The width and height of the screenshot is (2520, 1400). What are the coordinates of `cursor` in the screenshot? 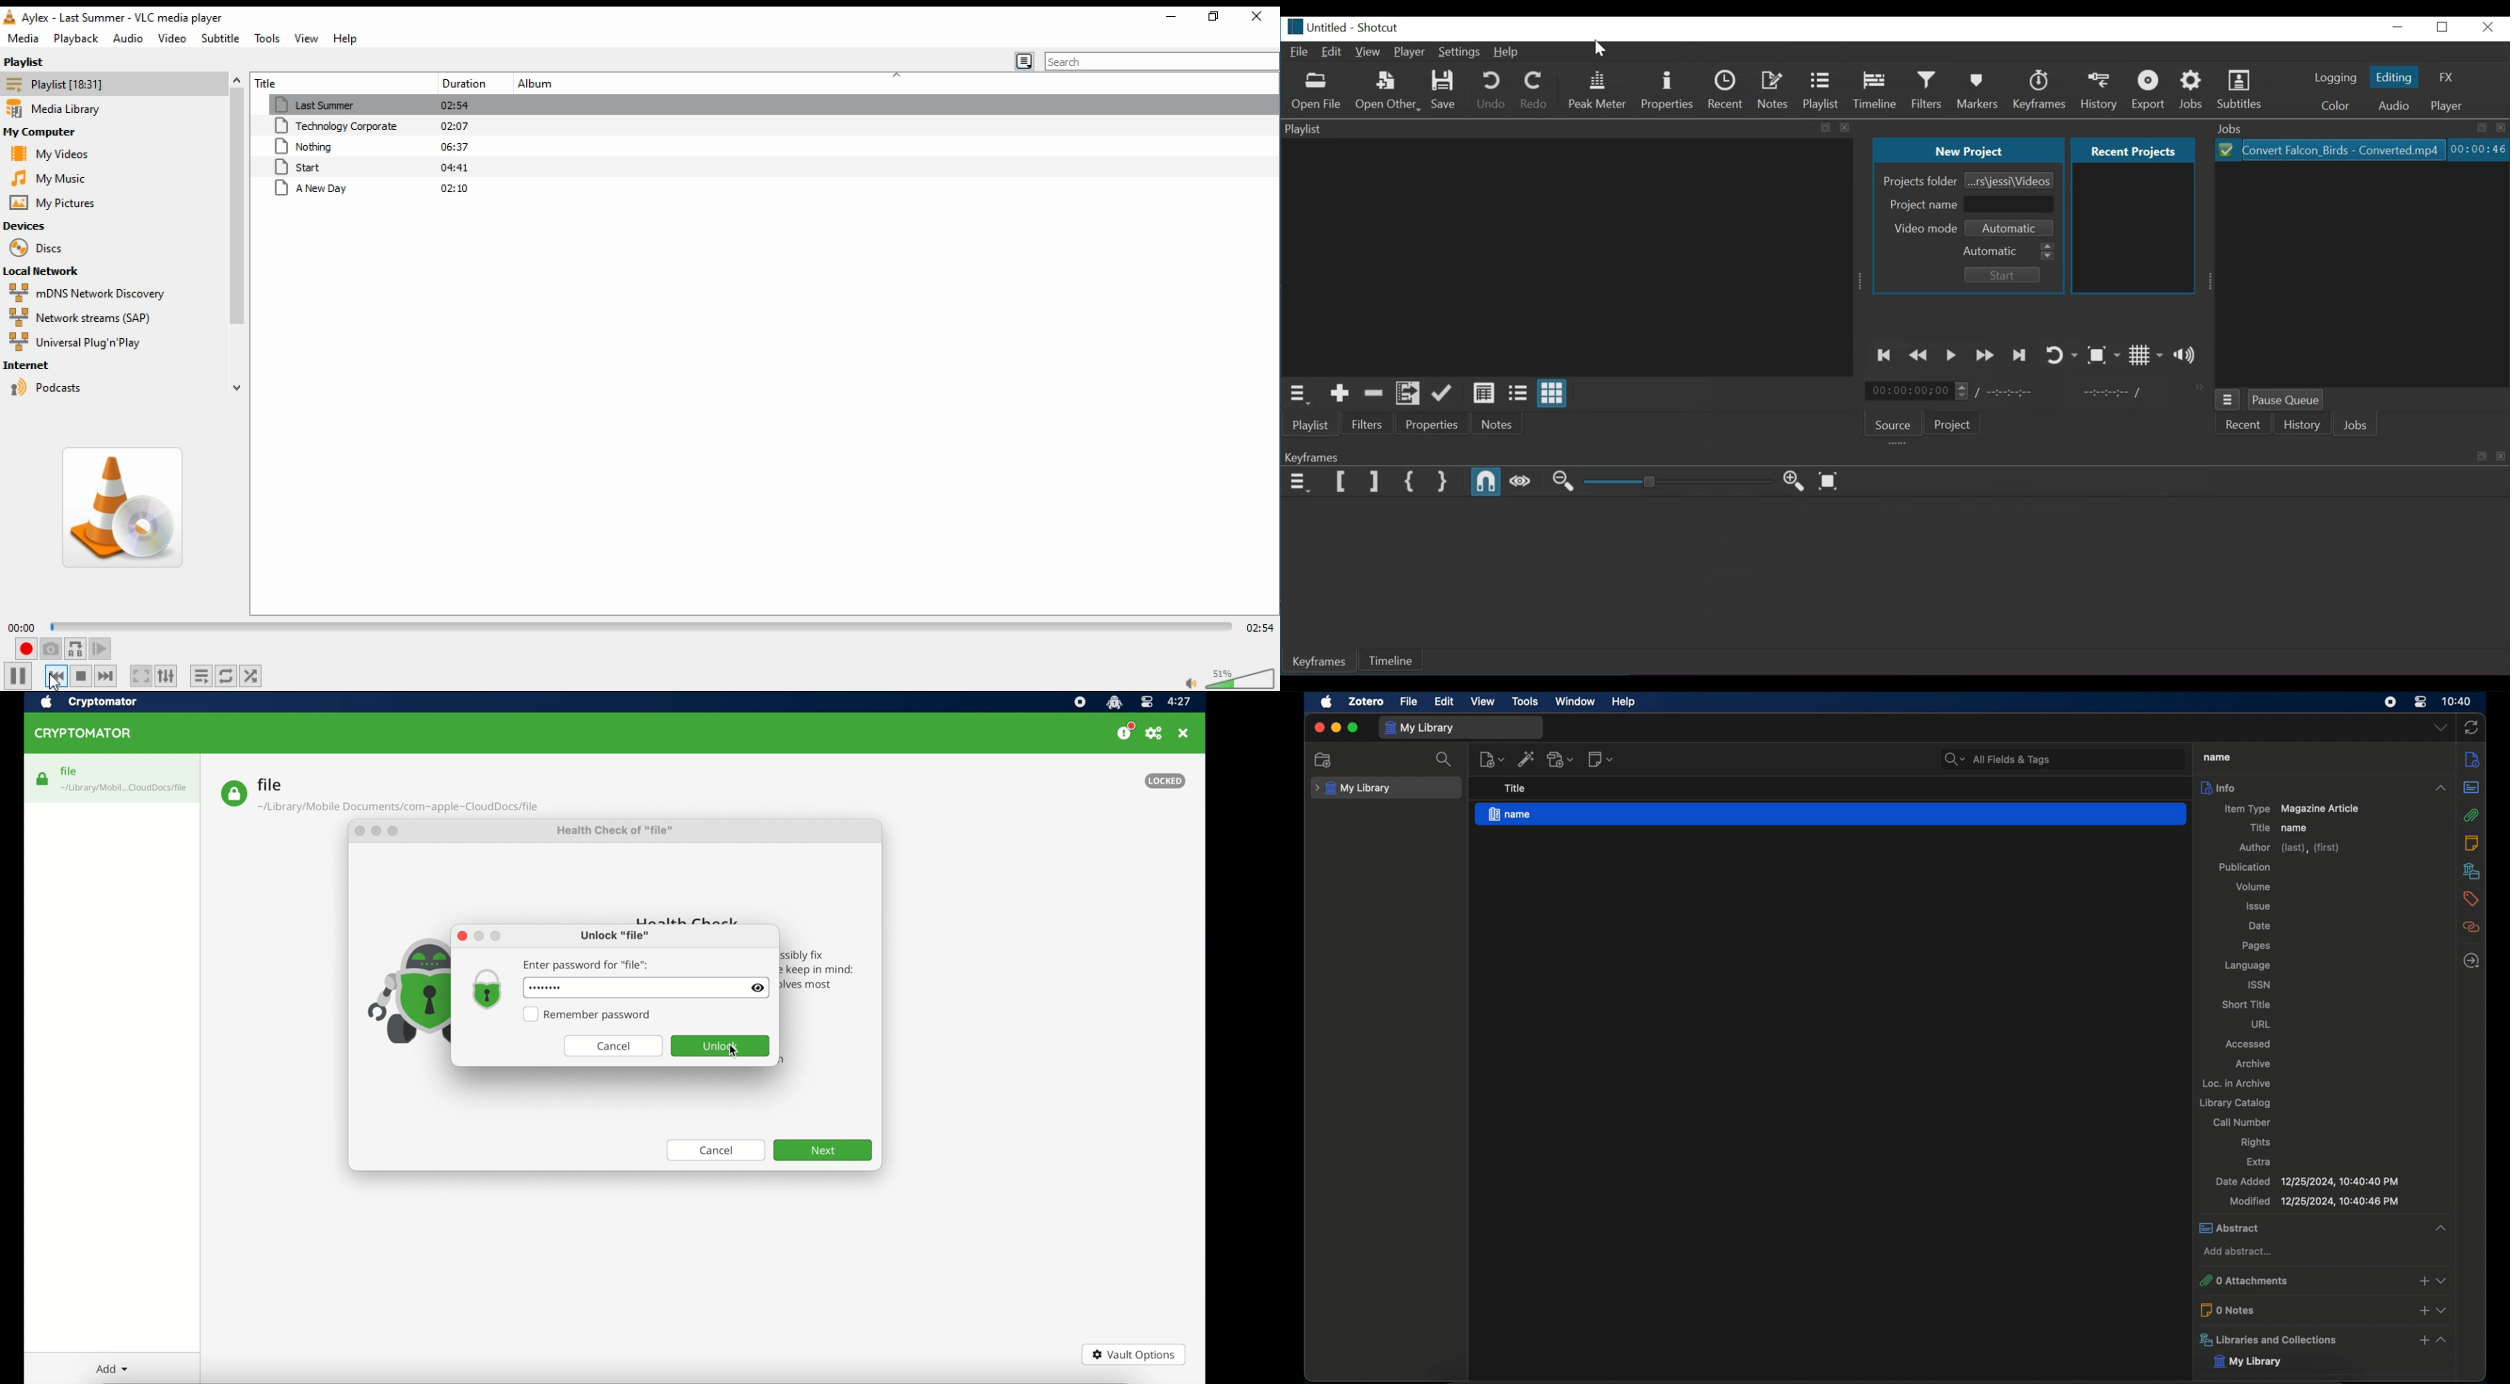 It's located at (55, 683).